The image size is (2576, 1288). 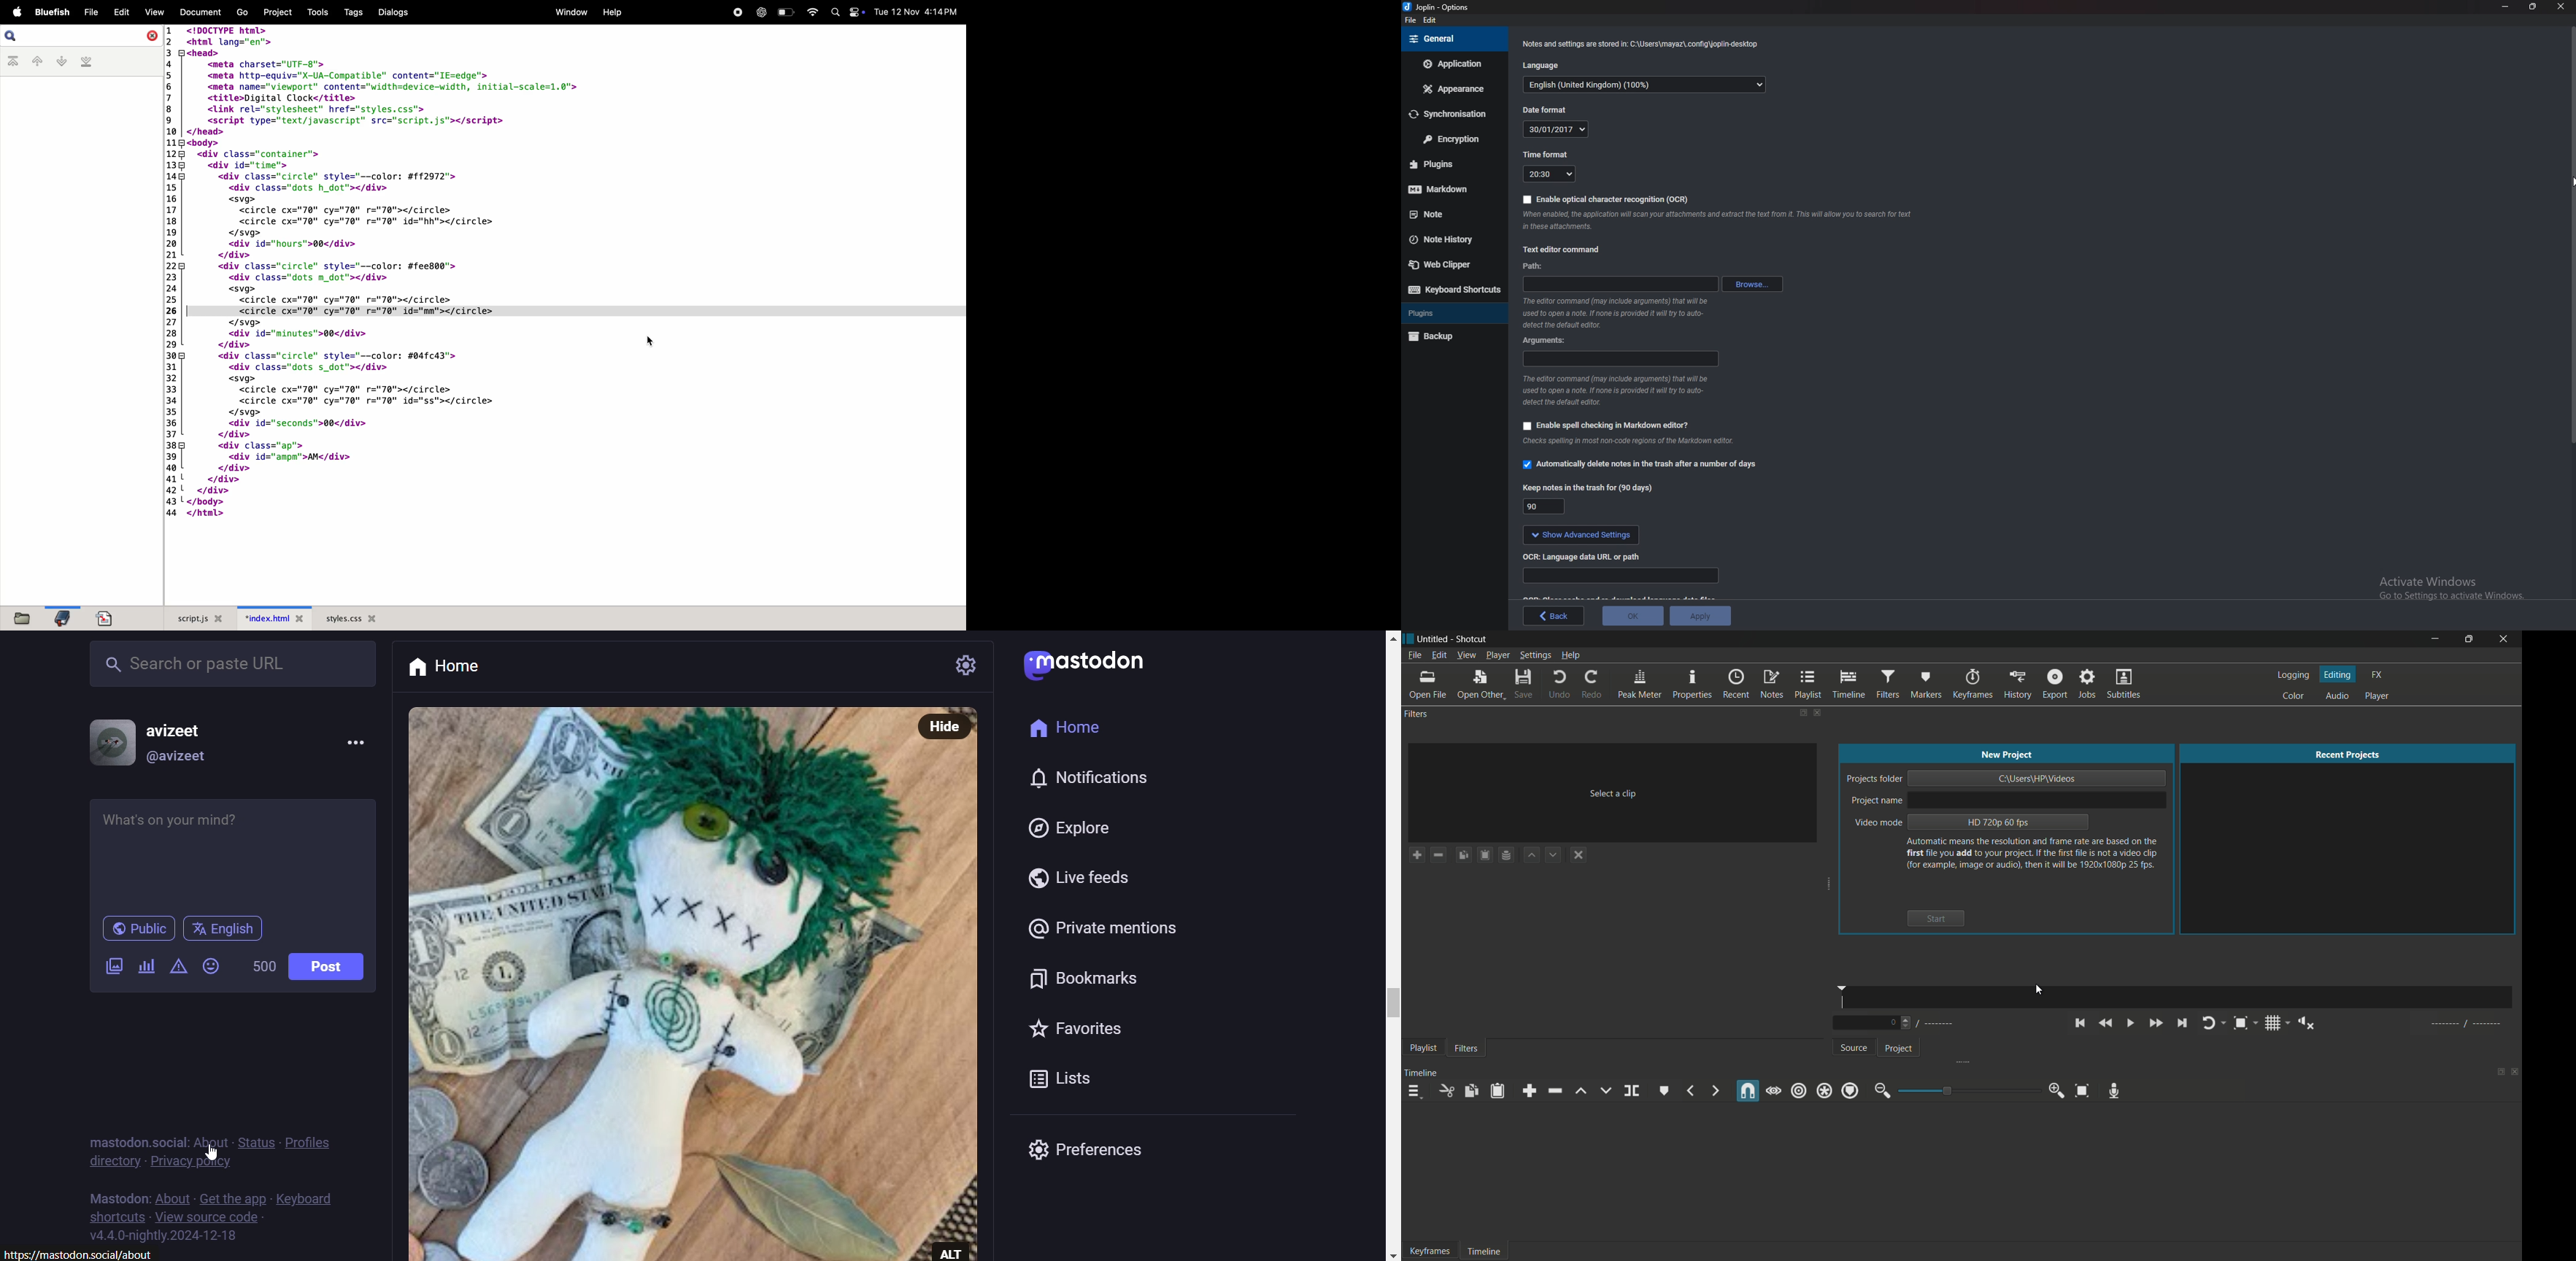 I want to click on Web clipper, so click(x=1448, y=264).